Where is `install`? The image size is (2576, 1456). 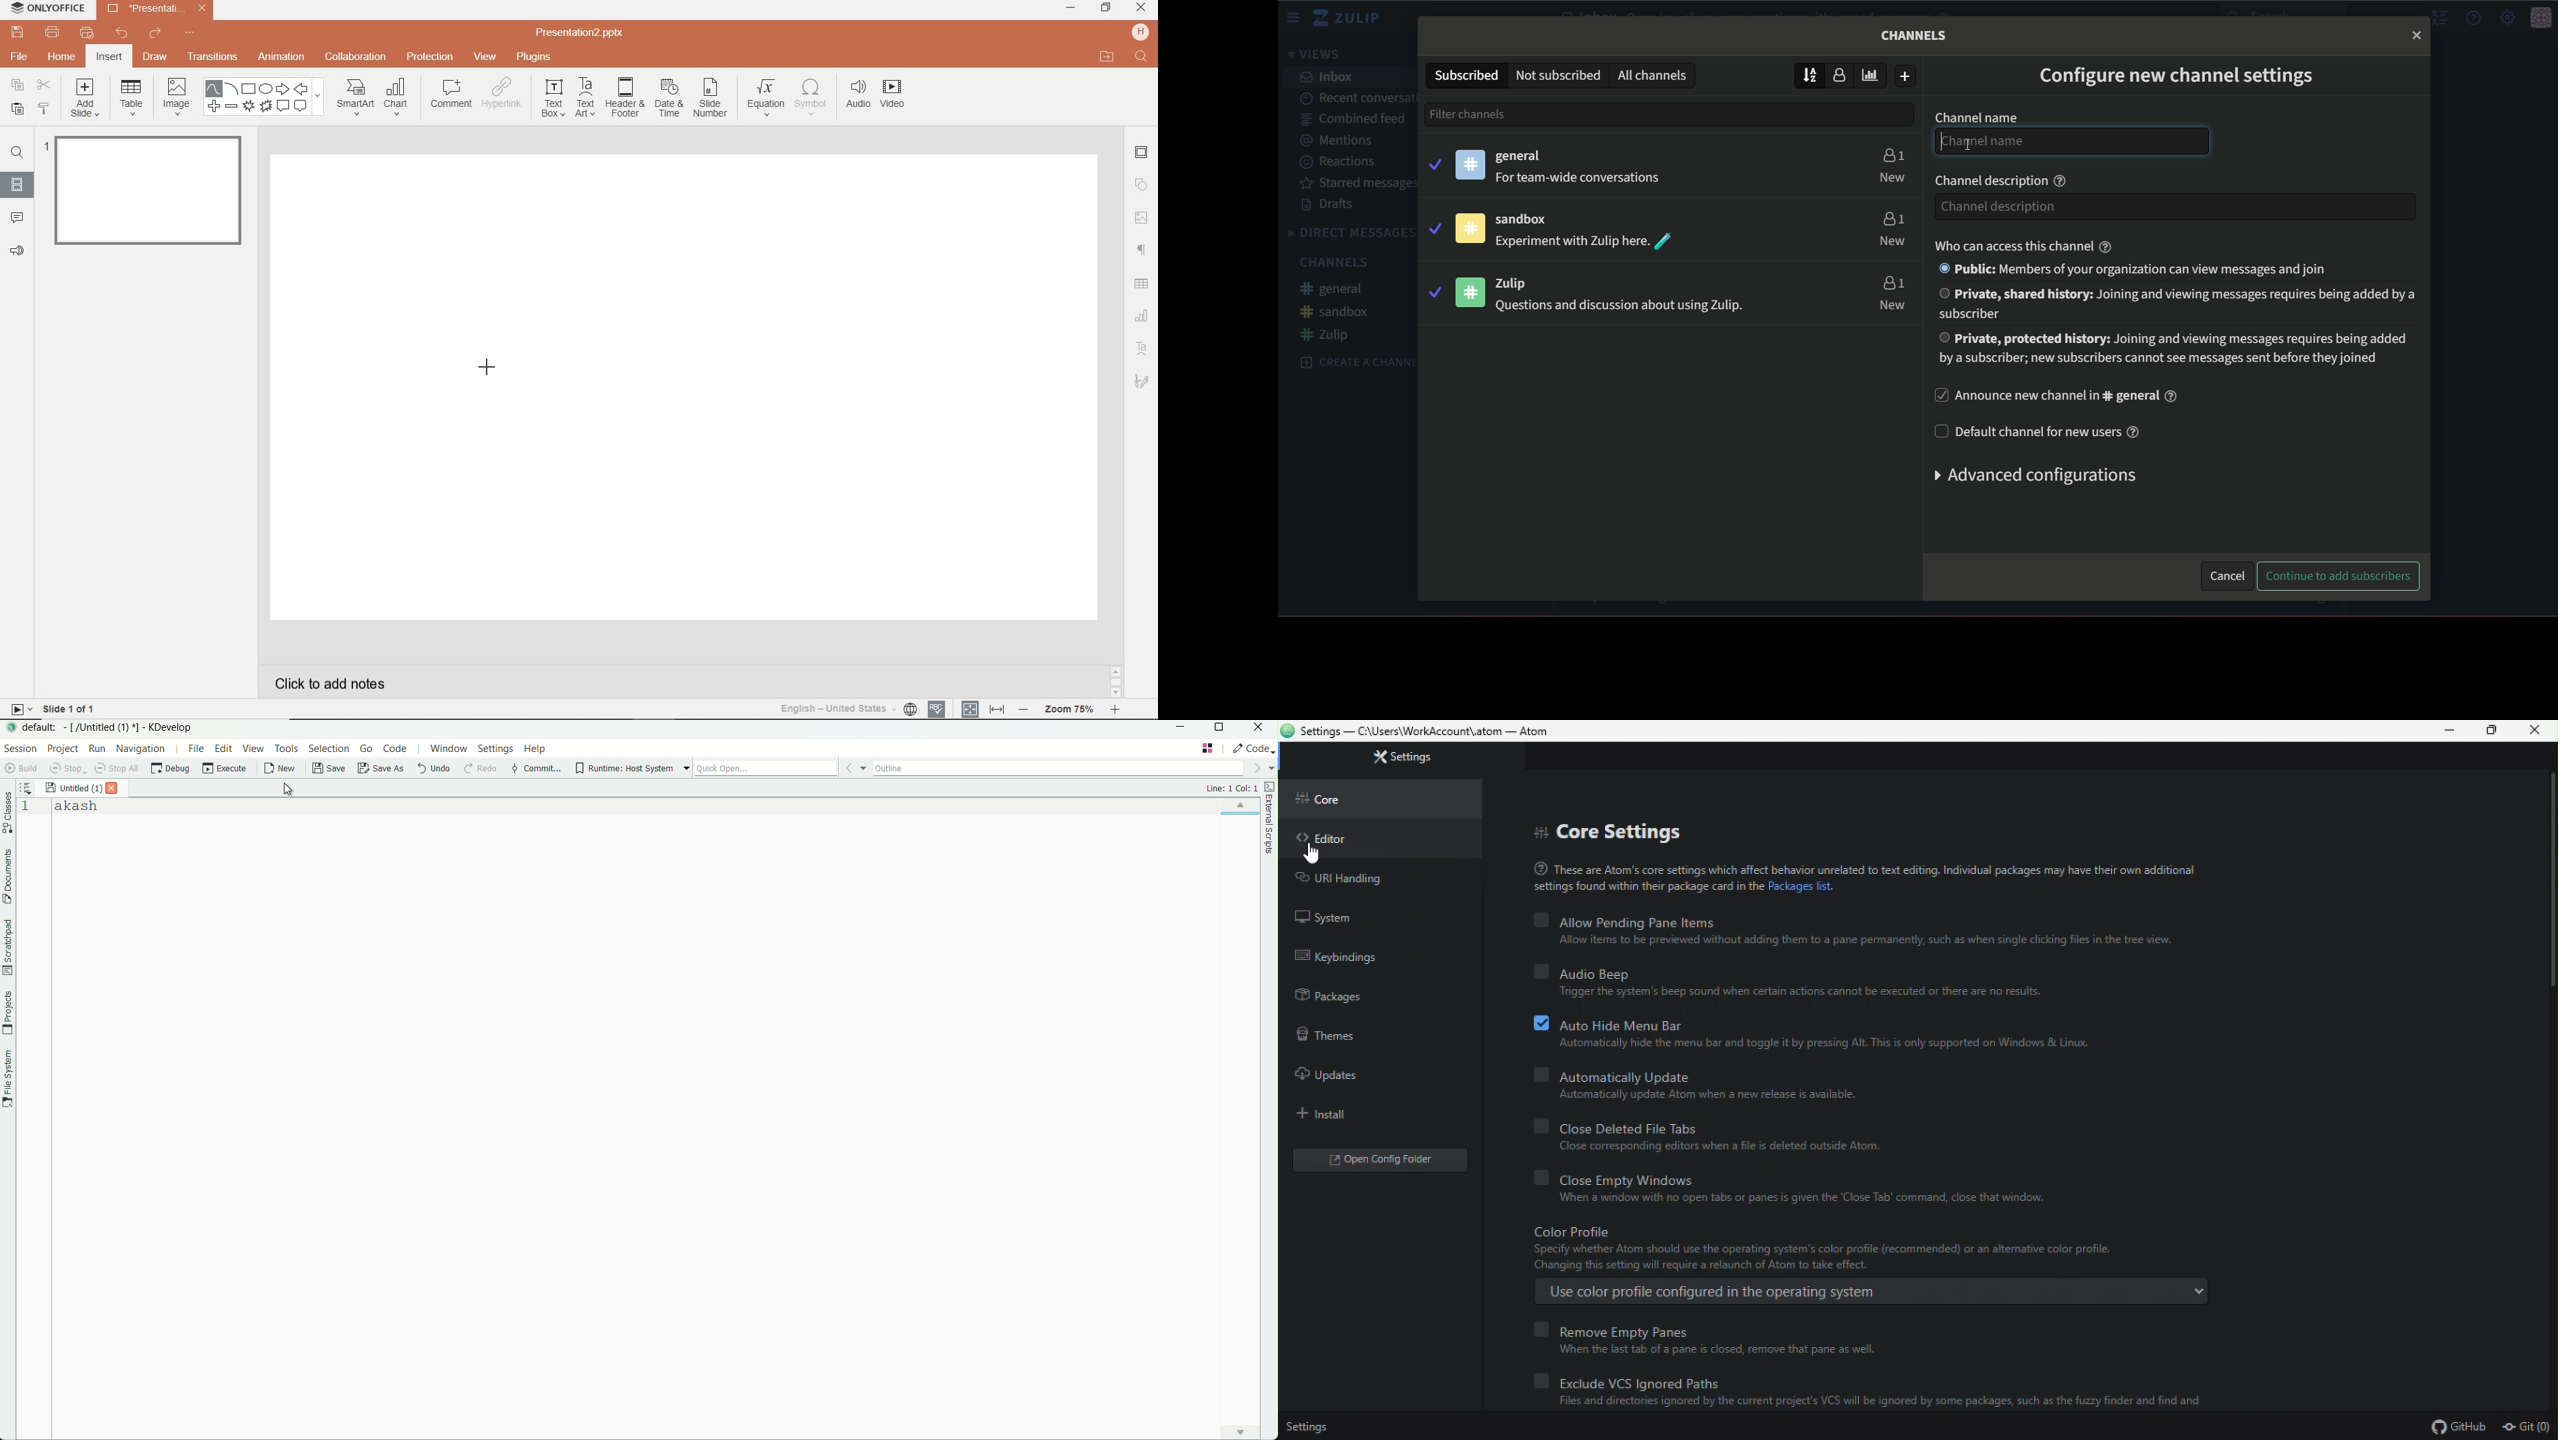
install is located at coordinates (1339, 1115).